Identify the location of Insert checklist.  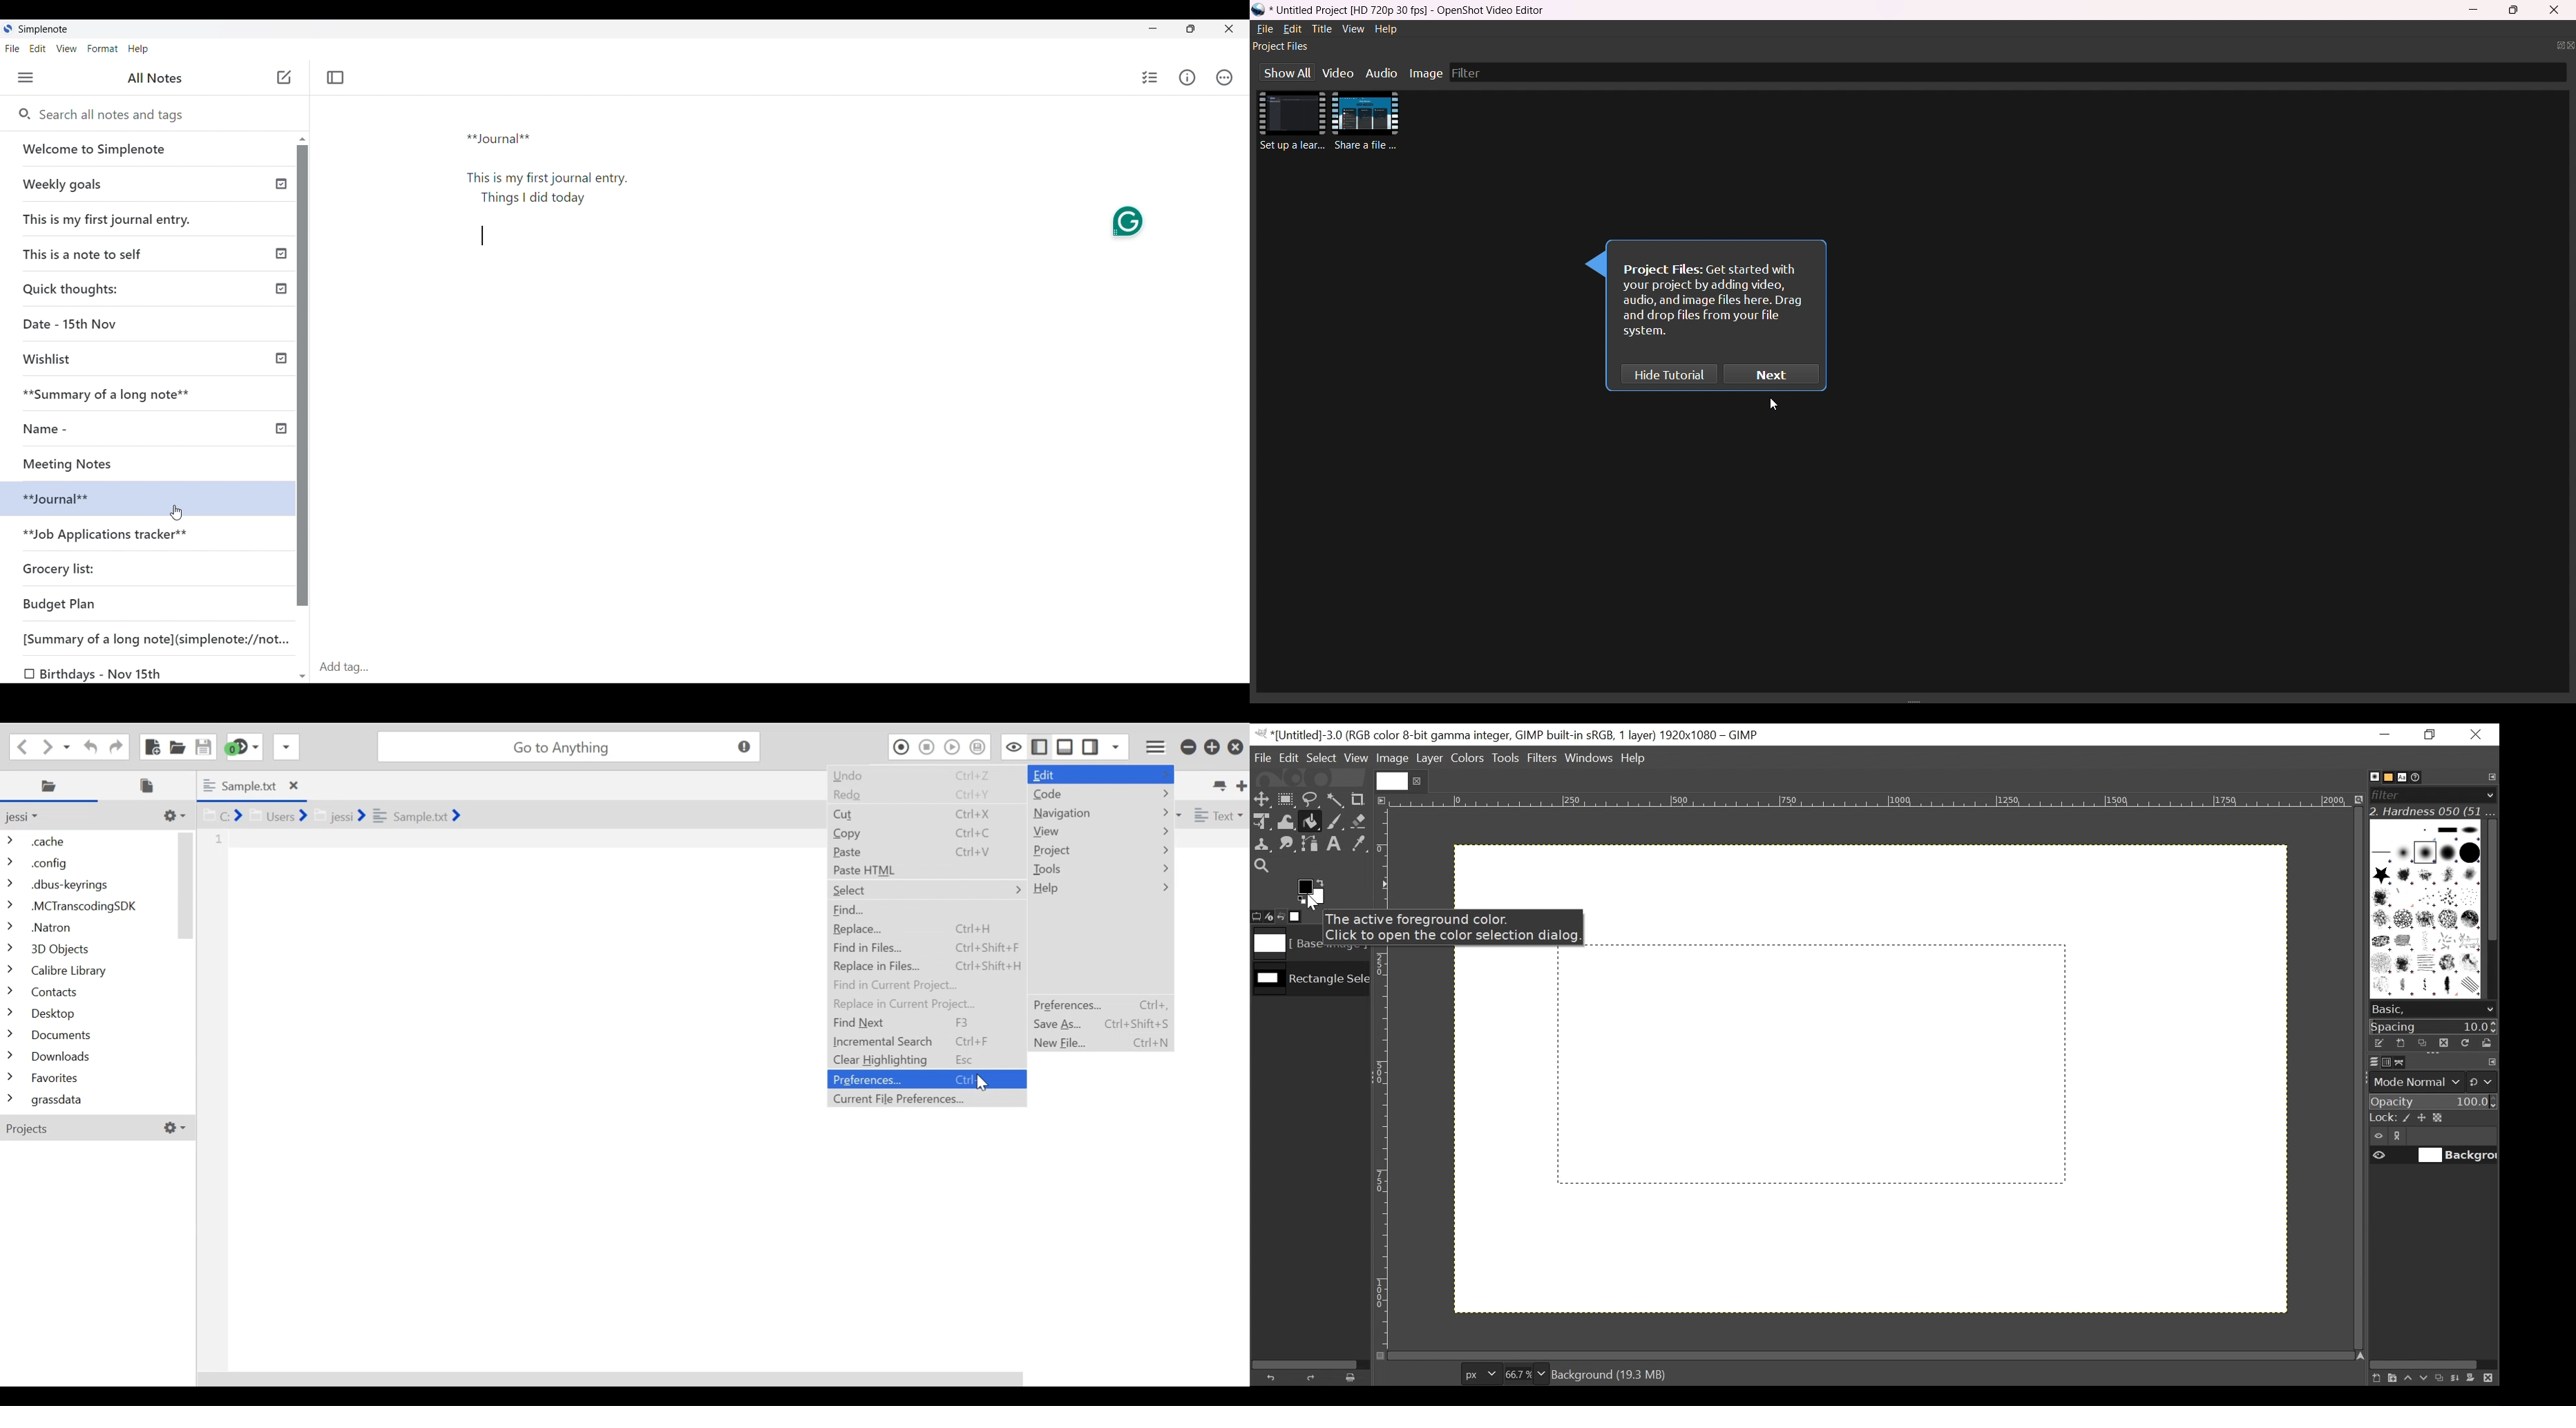
(1151, 77).